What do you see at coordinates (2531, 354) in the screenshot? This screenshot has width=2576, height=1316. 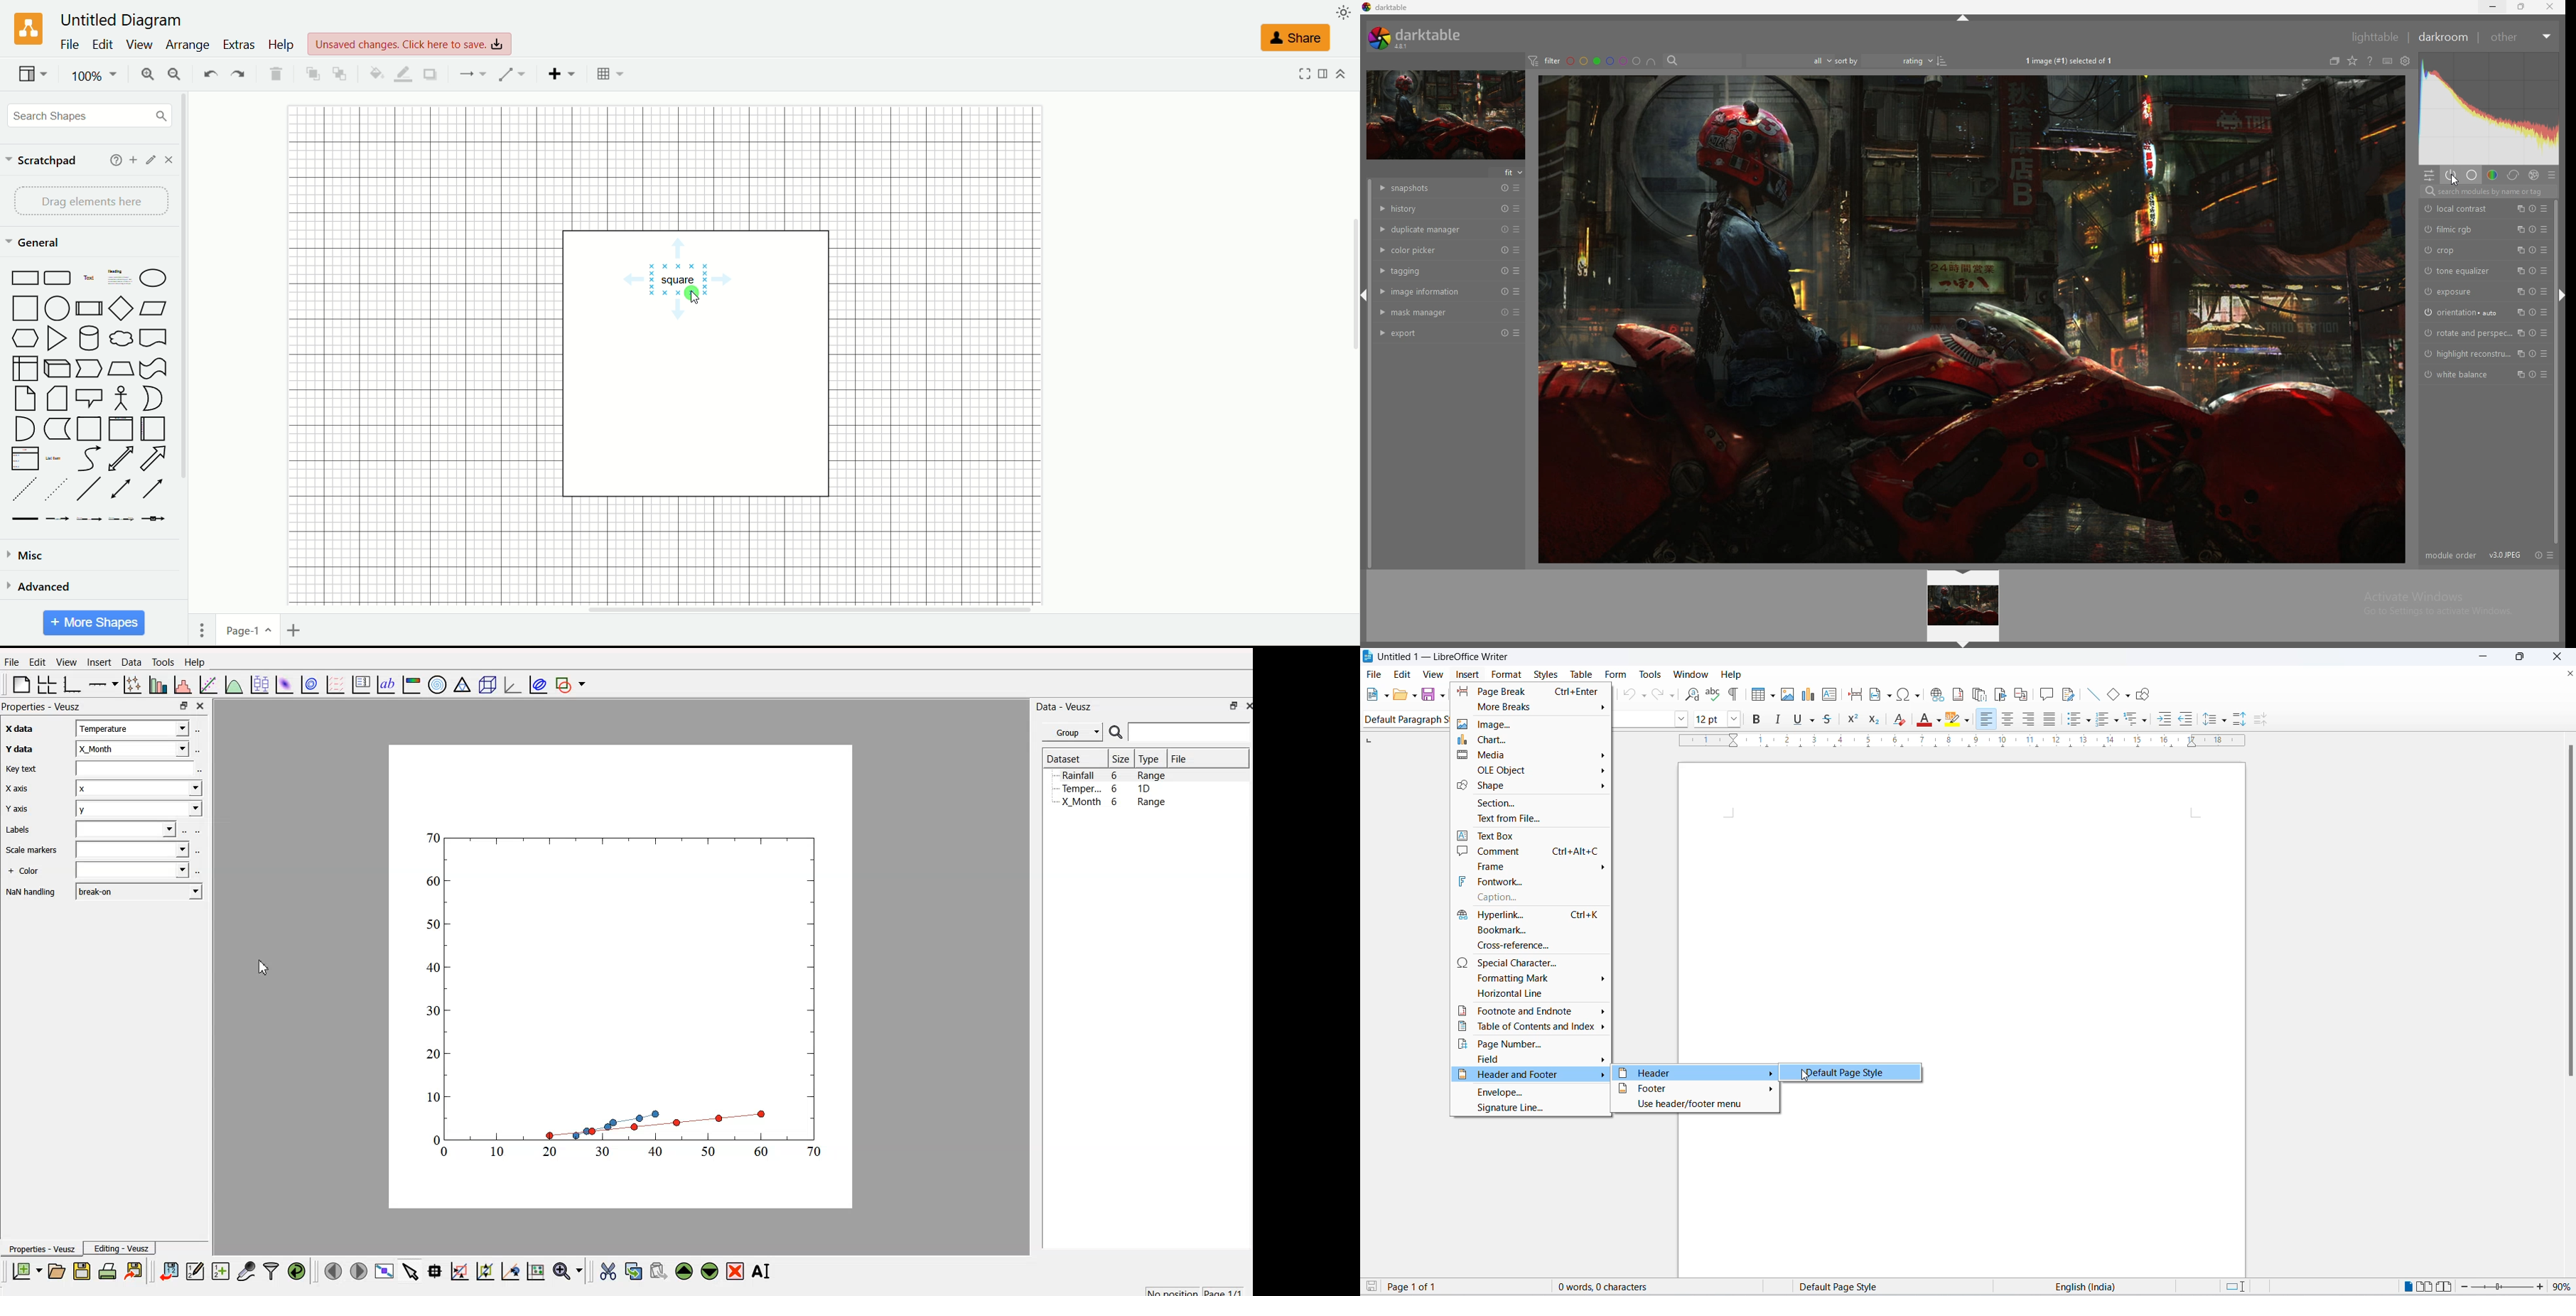 I see `reset` at bounding box center [2531, 354].